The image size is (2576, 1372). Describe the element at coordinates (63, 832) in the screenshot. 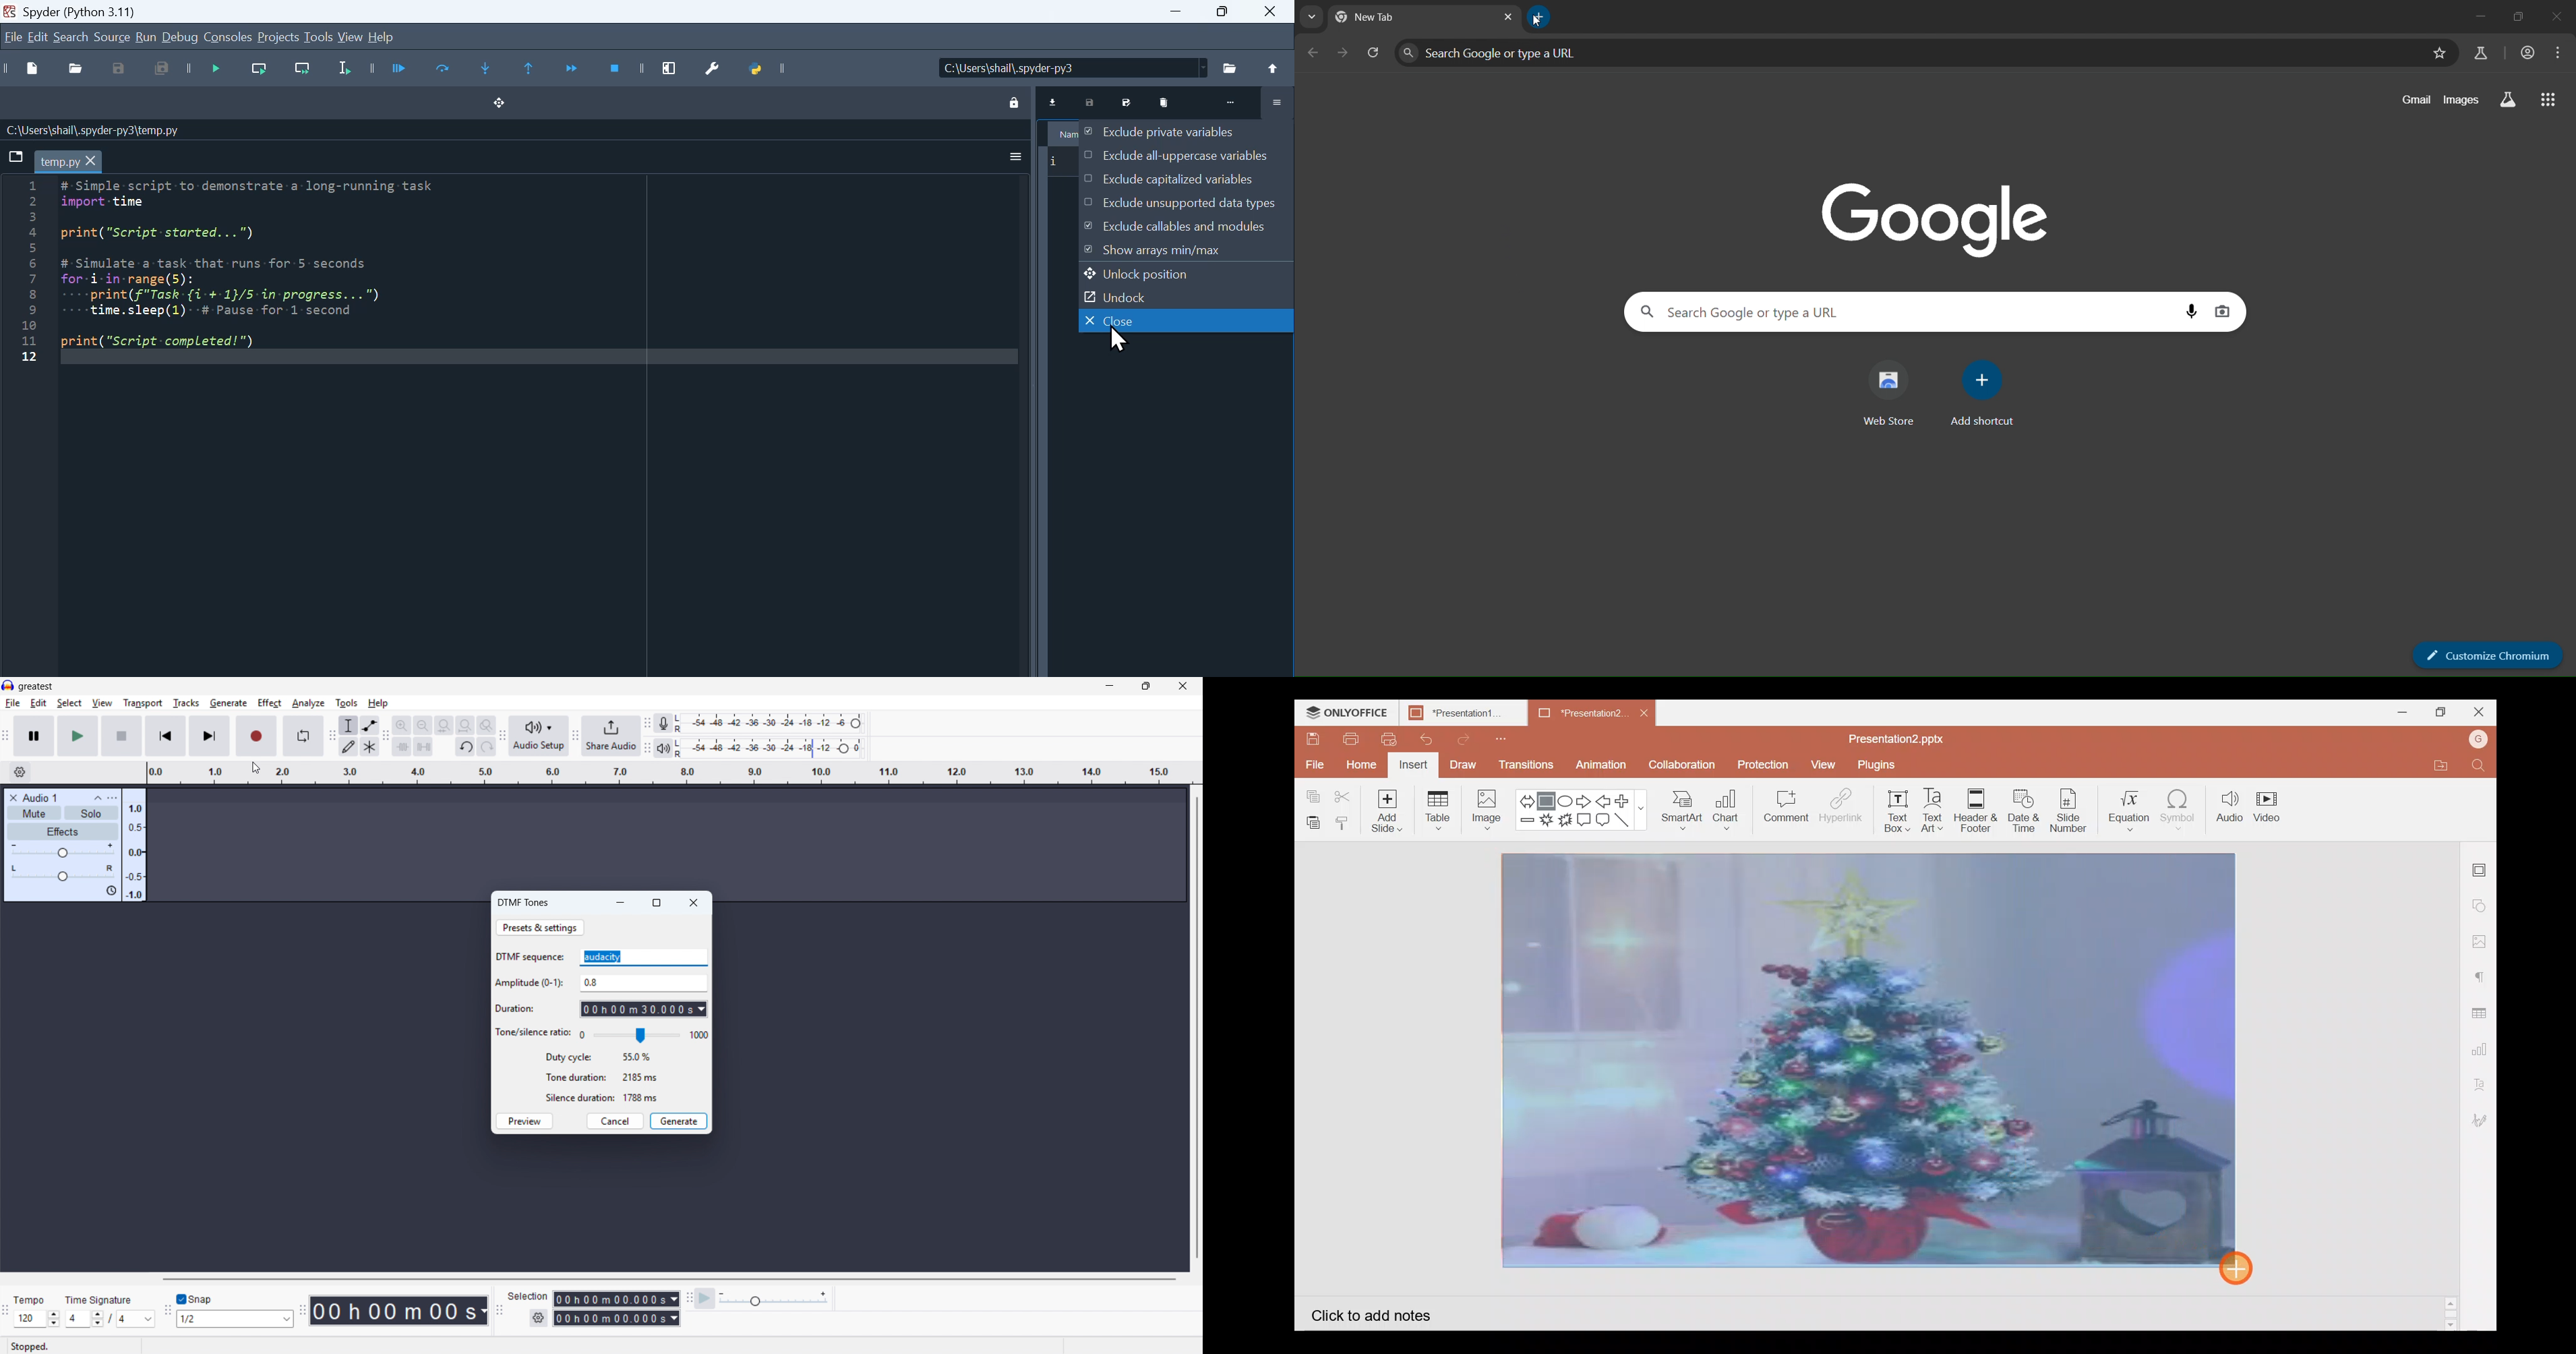

I see `Effects ` at that location.